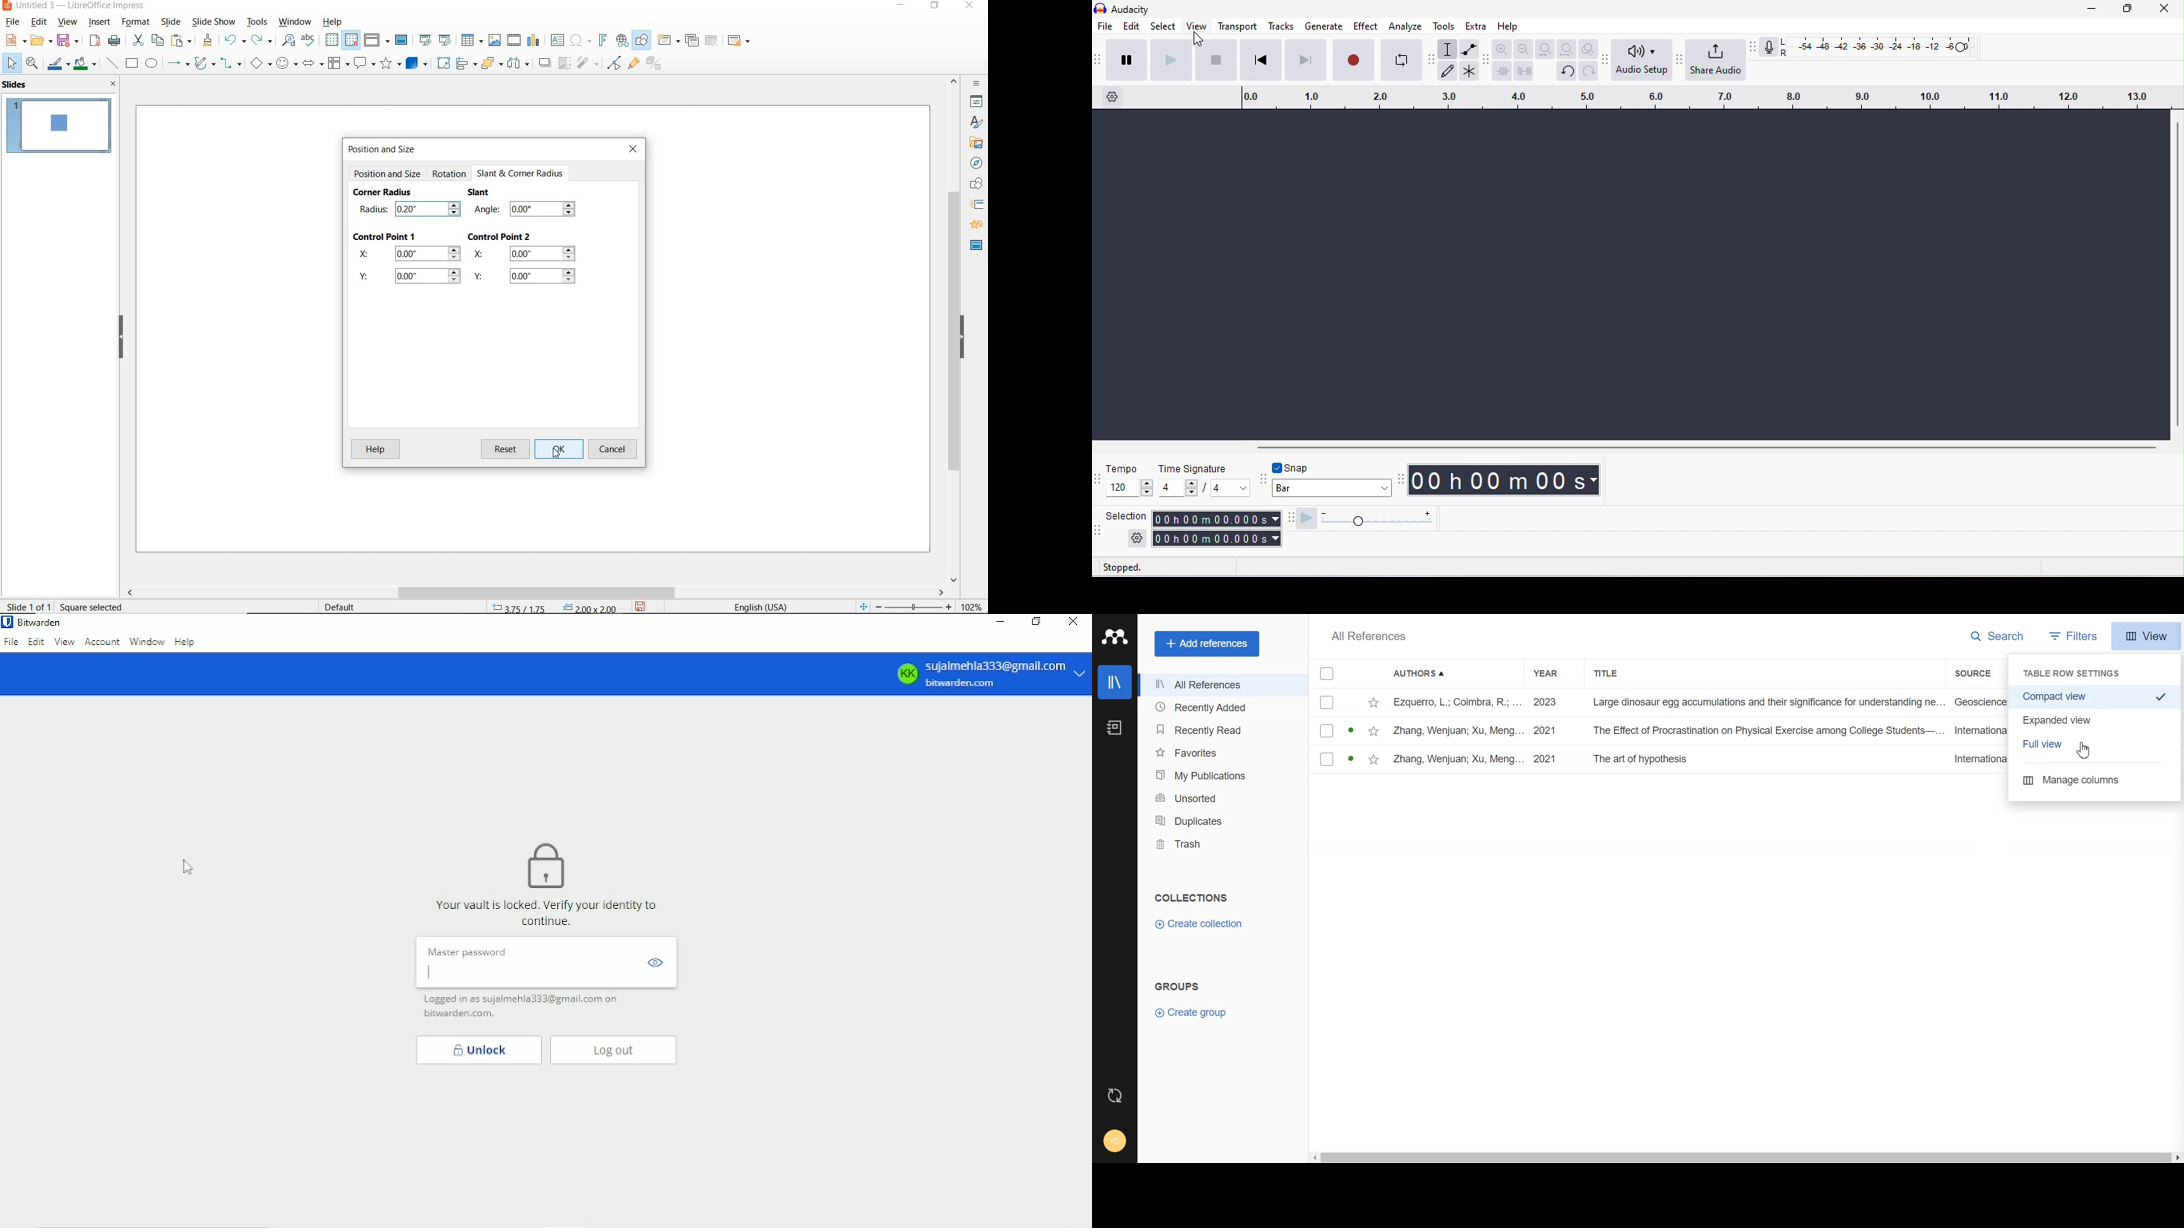  Describe the element at coordinates (353, 40) in the screenshot. I see `snap to grid` at that location.